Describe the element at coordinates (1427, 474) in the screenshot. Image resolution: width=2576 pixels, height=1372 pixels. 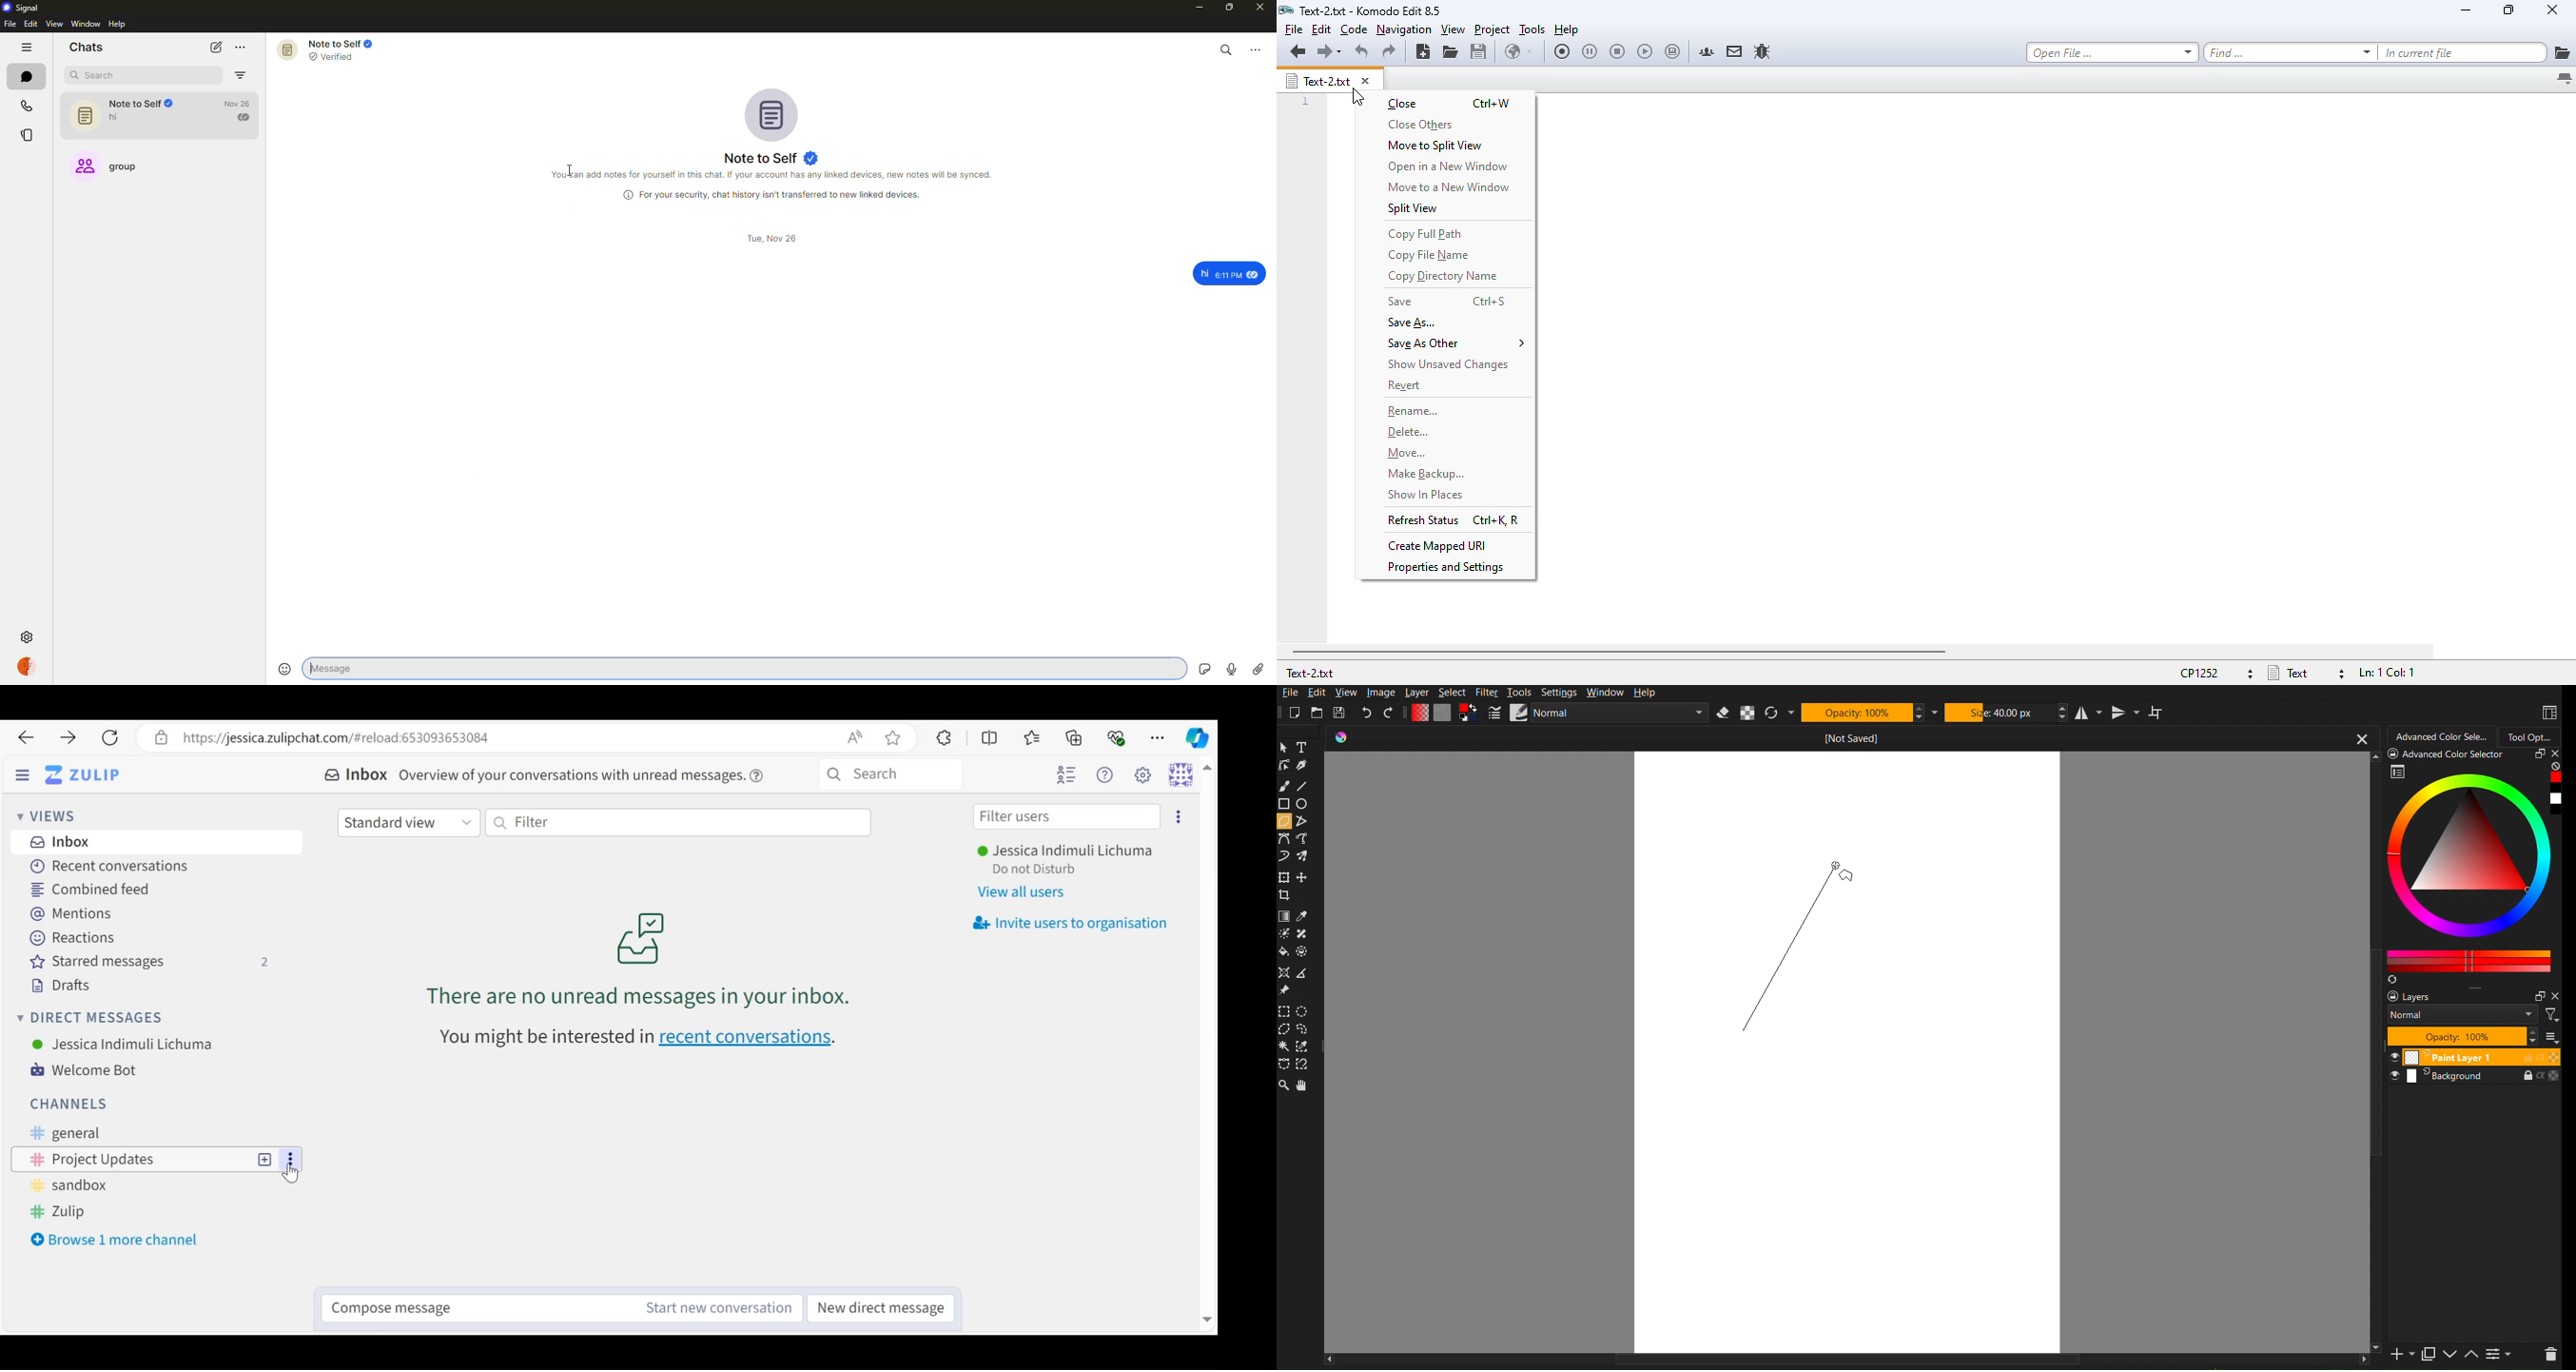
I see `make backup` at that location.